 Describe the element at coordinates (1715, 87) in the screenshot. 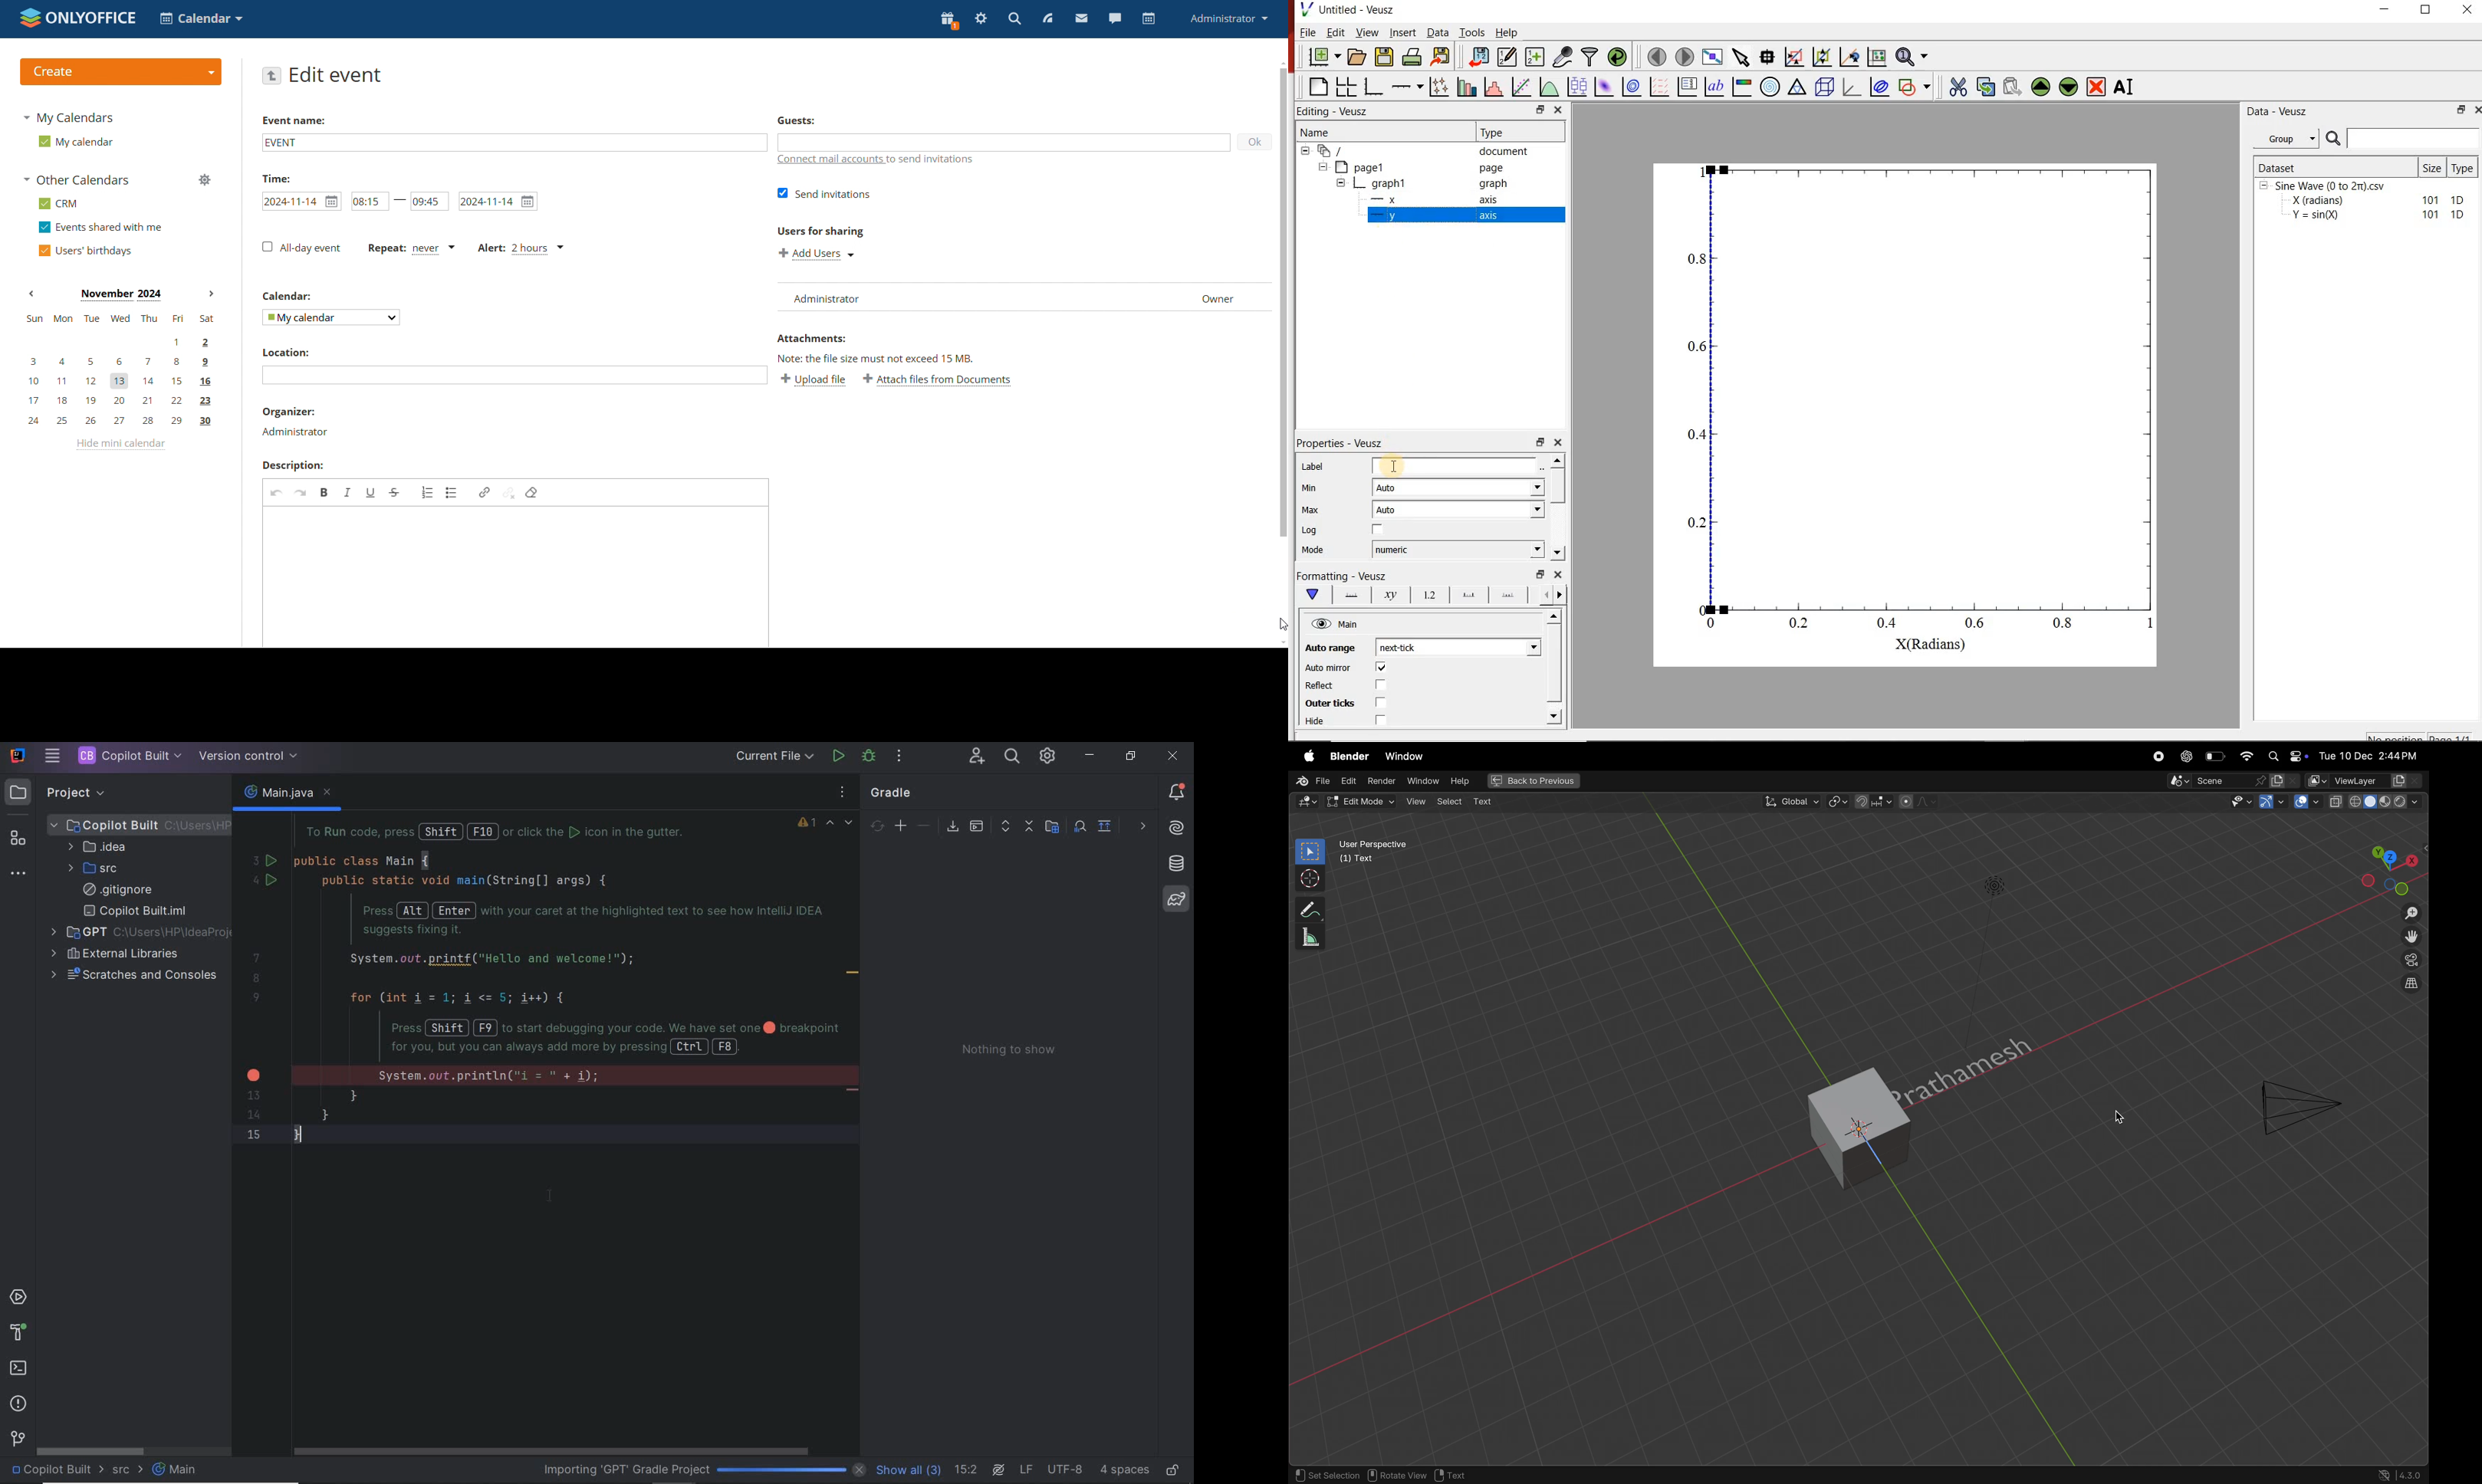

I see `text label` at that location.